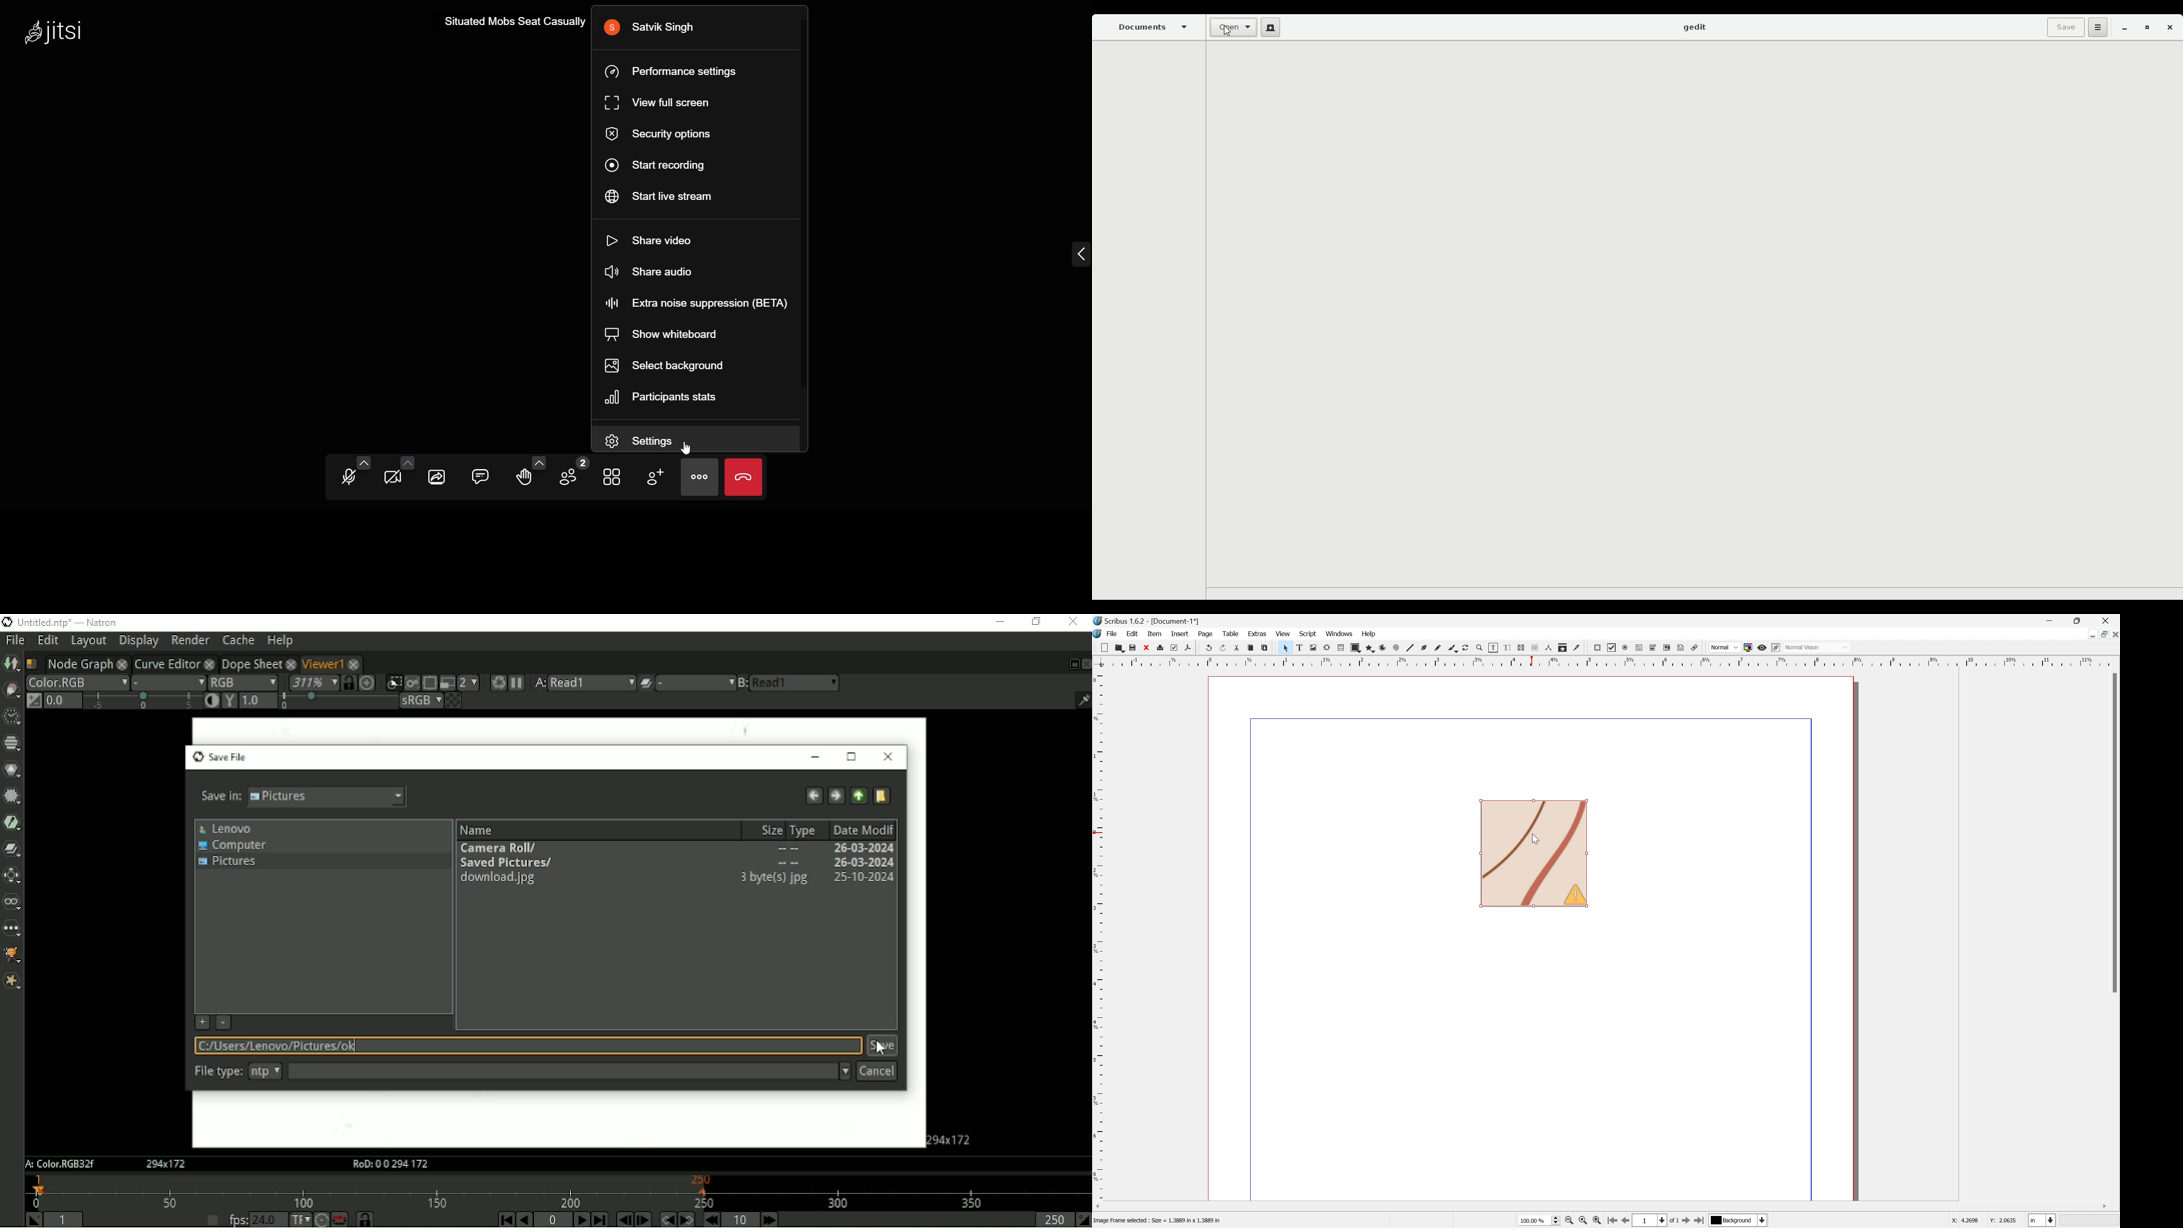  I want to click on share screen, so click(439, 475).